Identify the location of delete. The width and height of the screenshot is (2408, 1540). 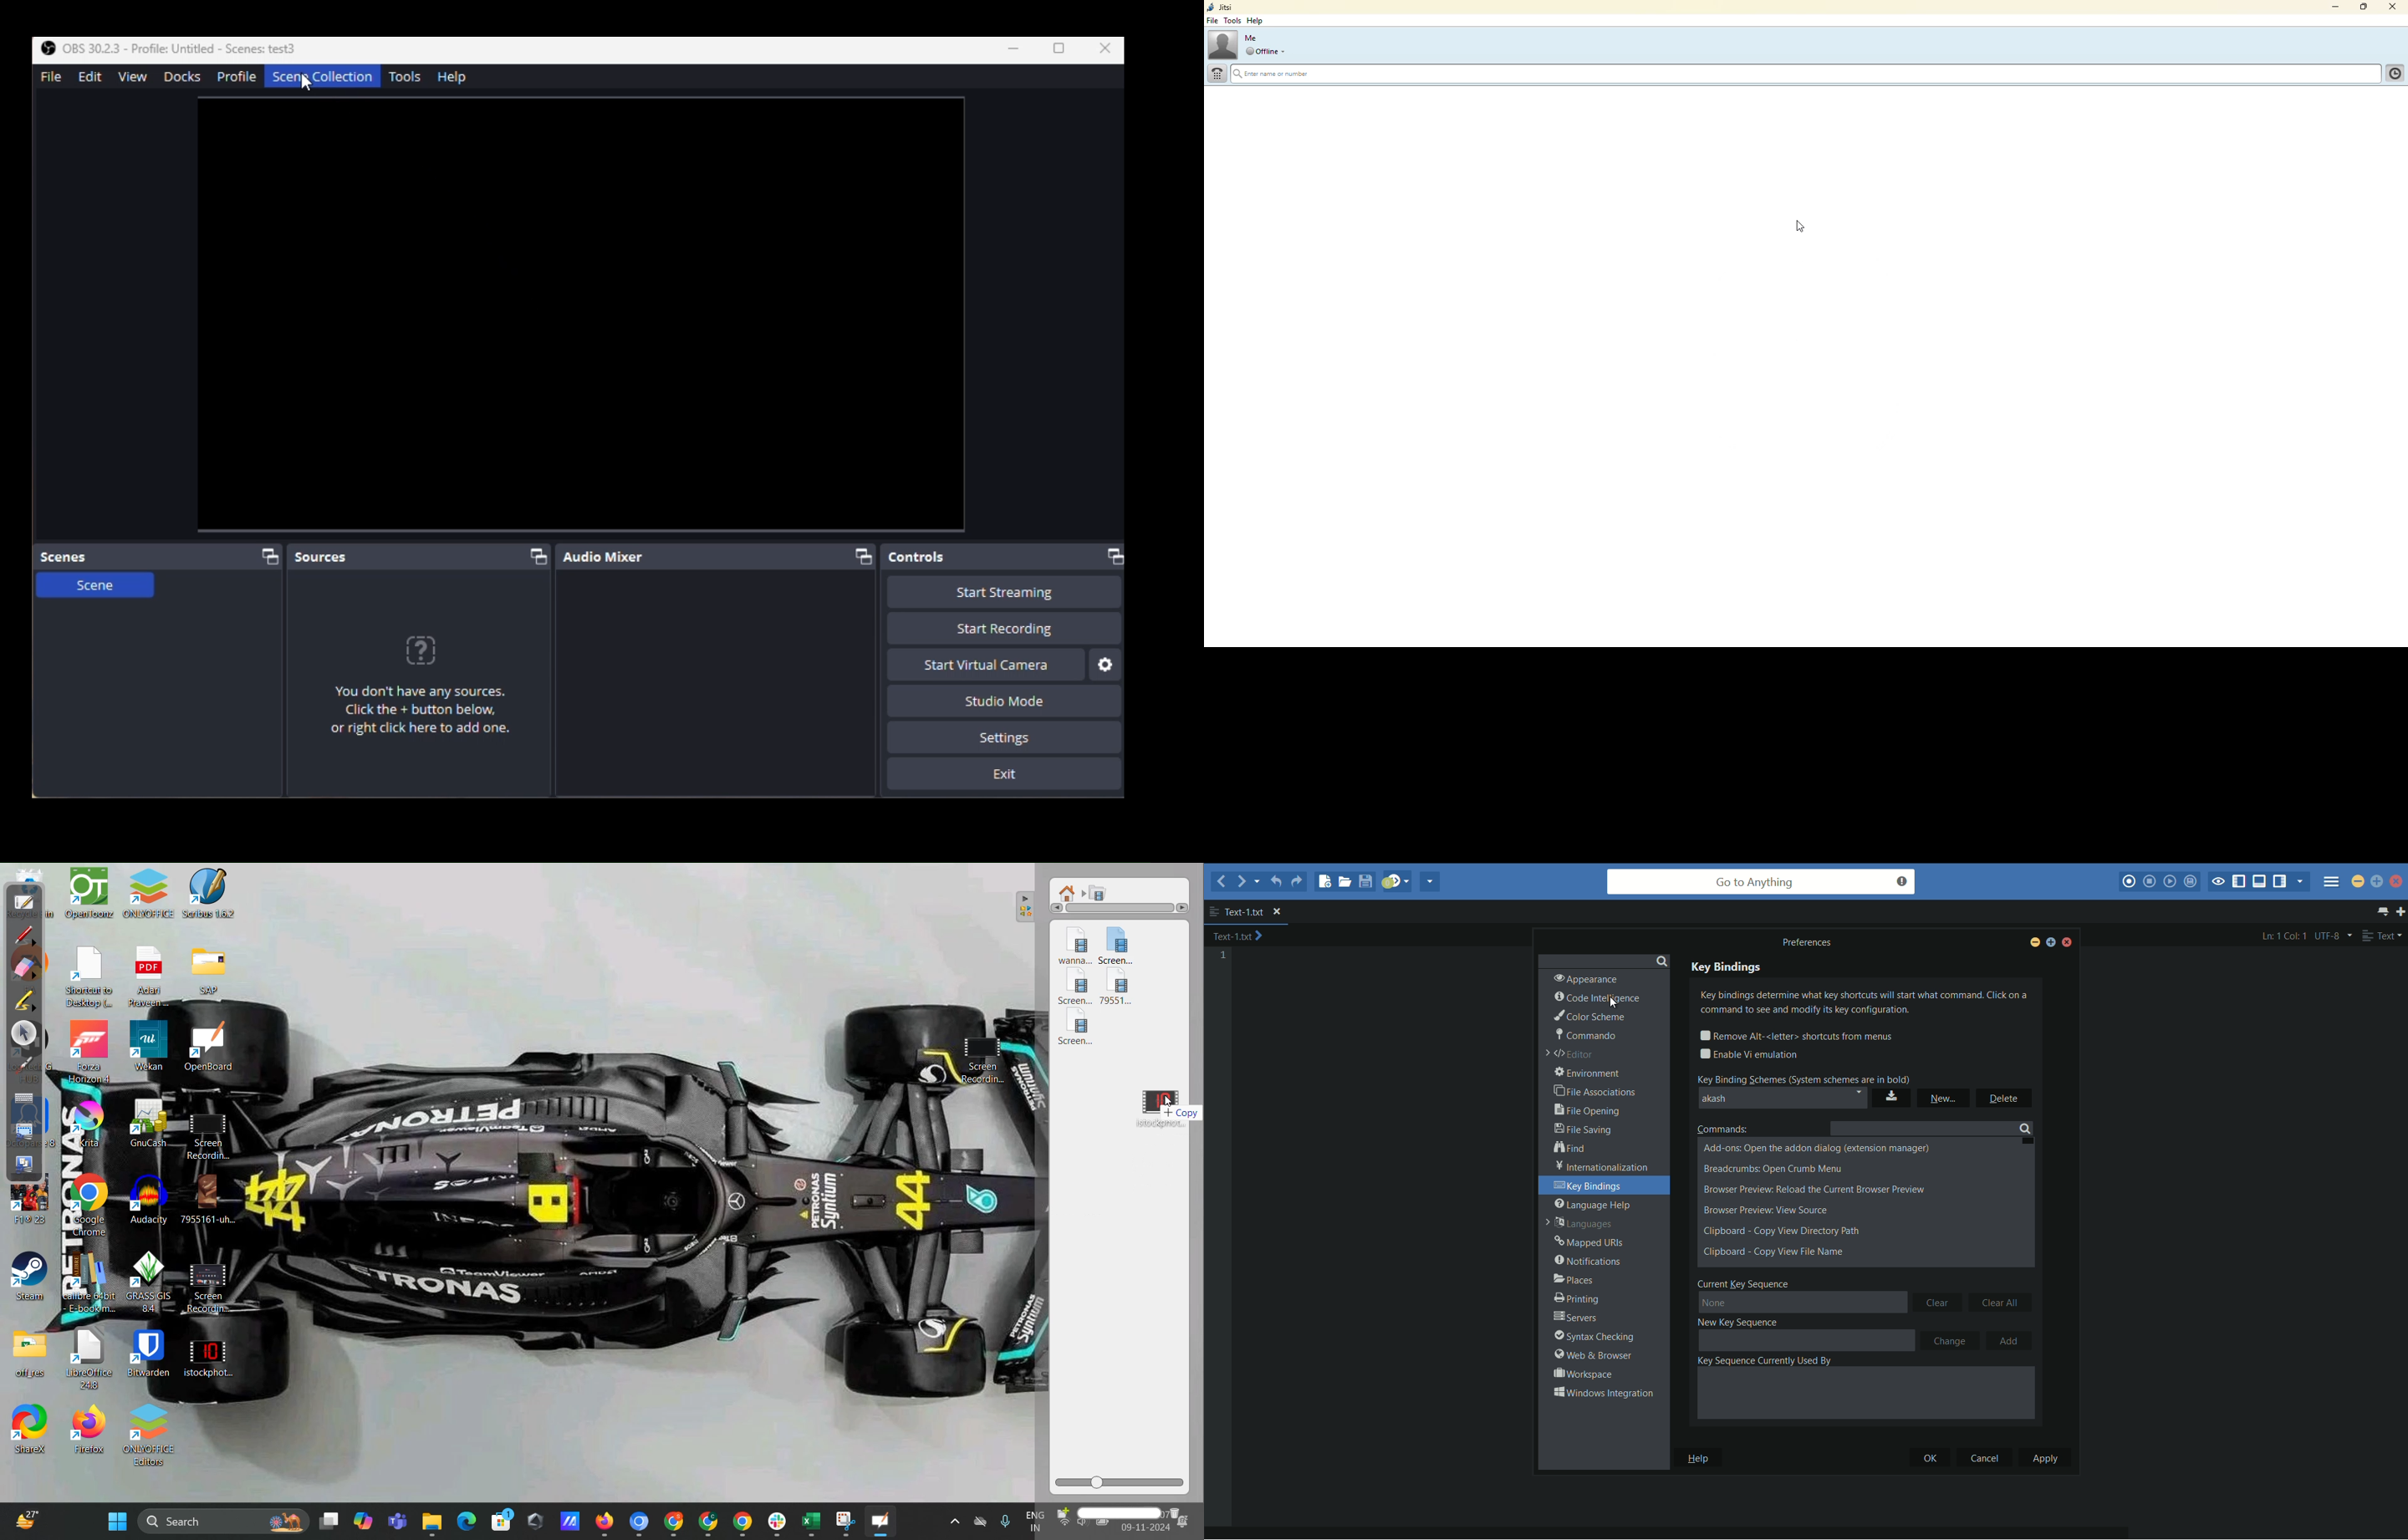
(1184, 1512).